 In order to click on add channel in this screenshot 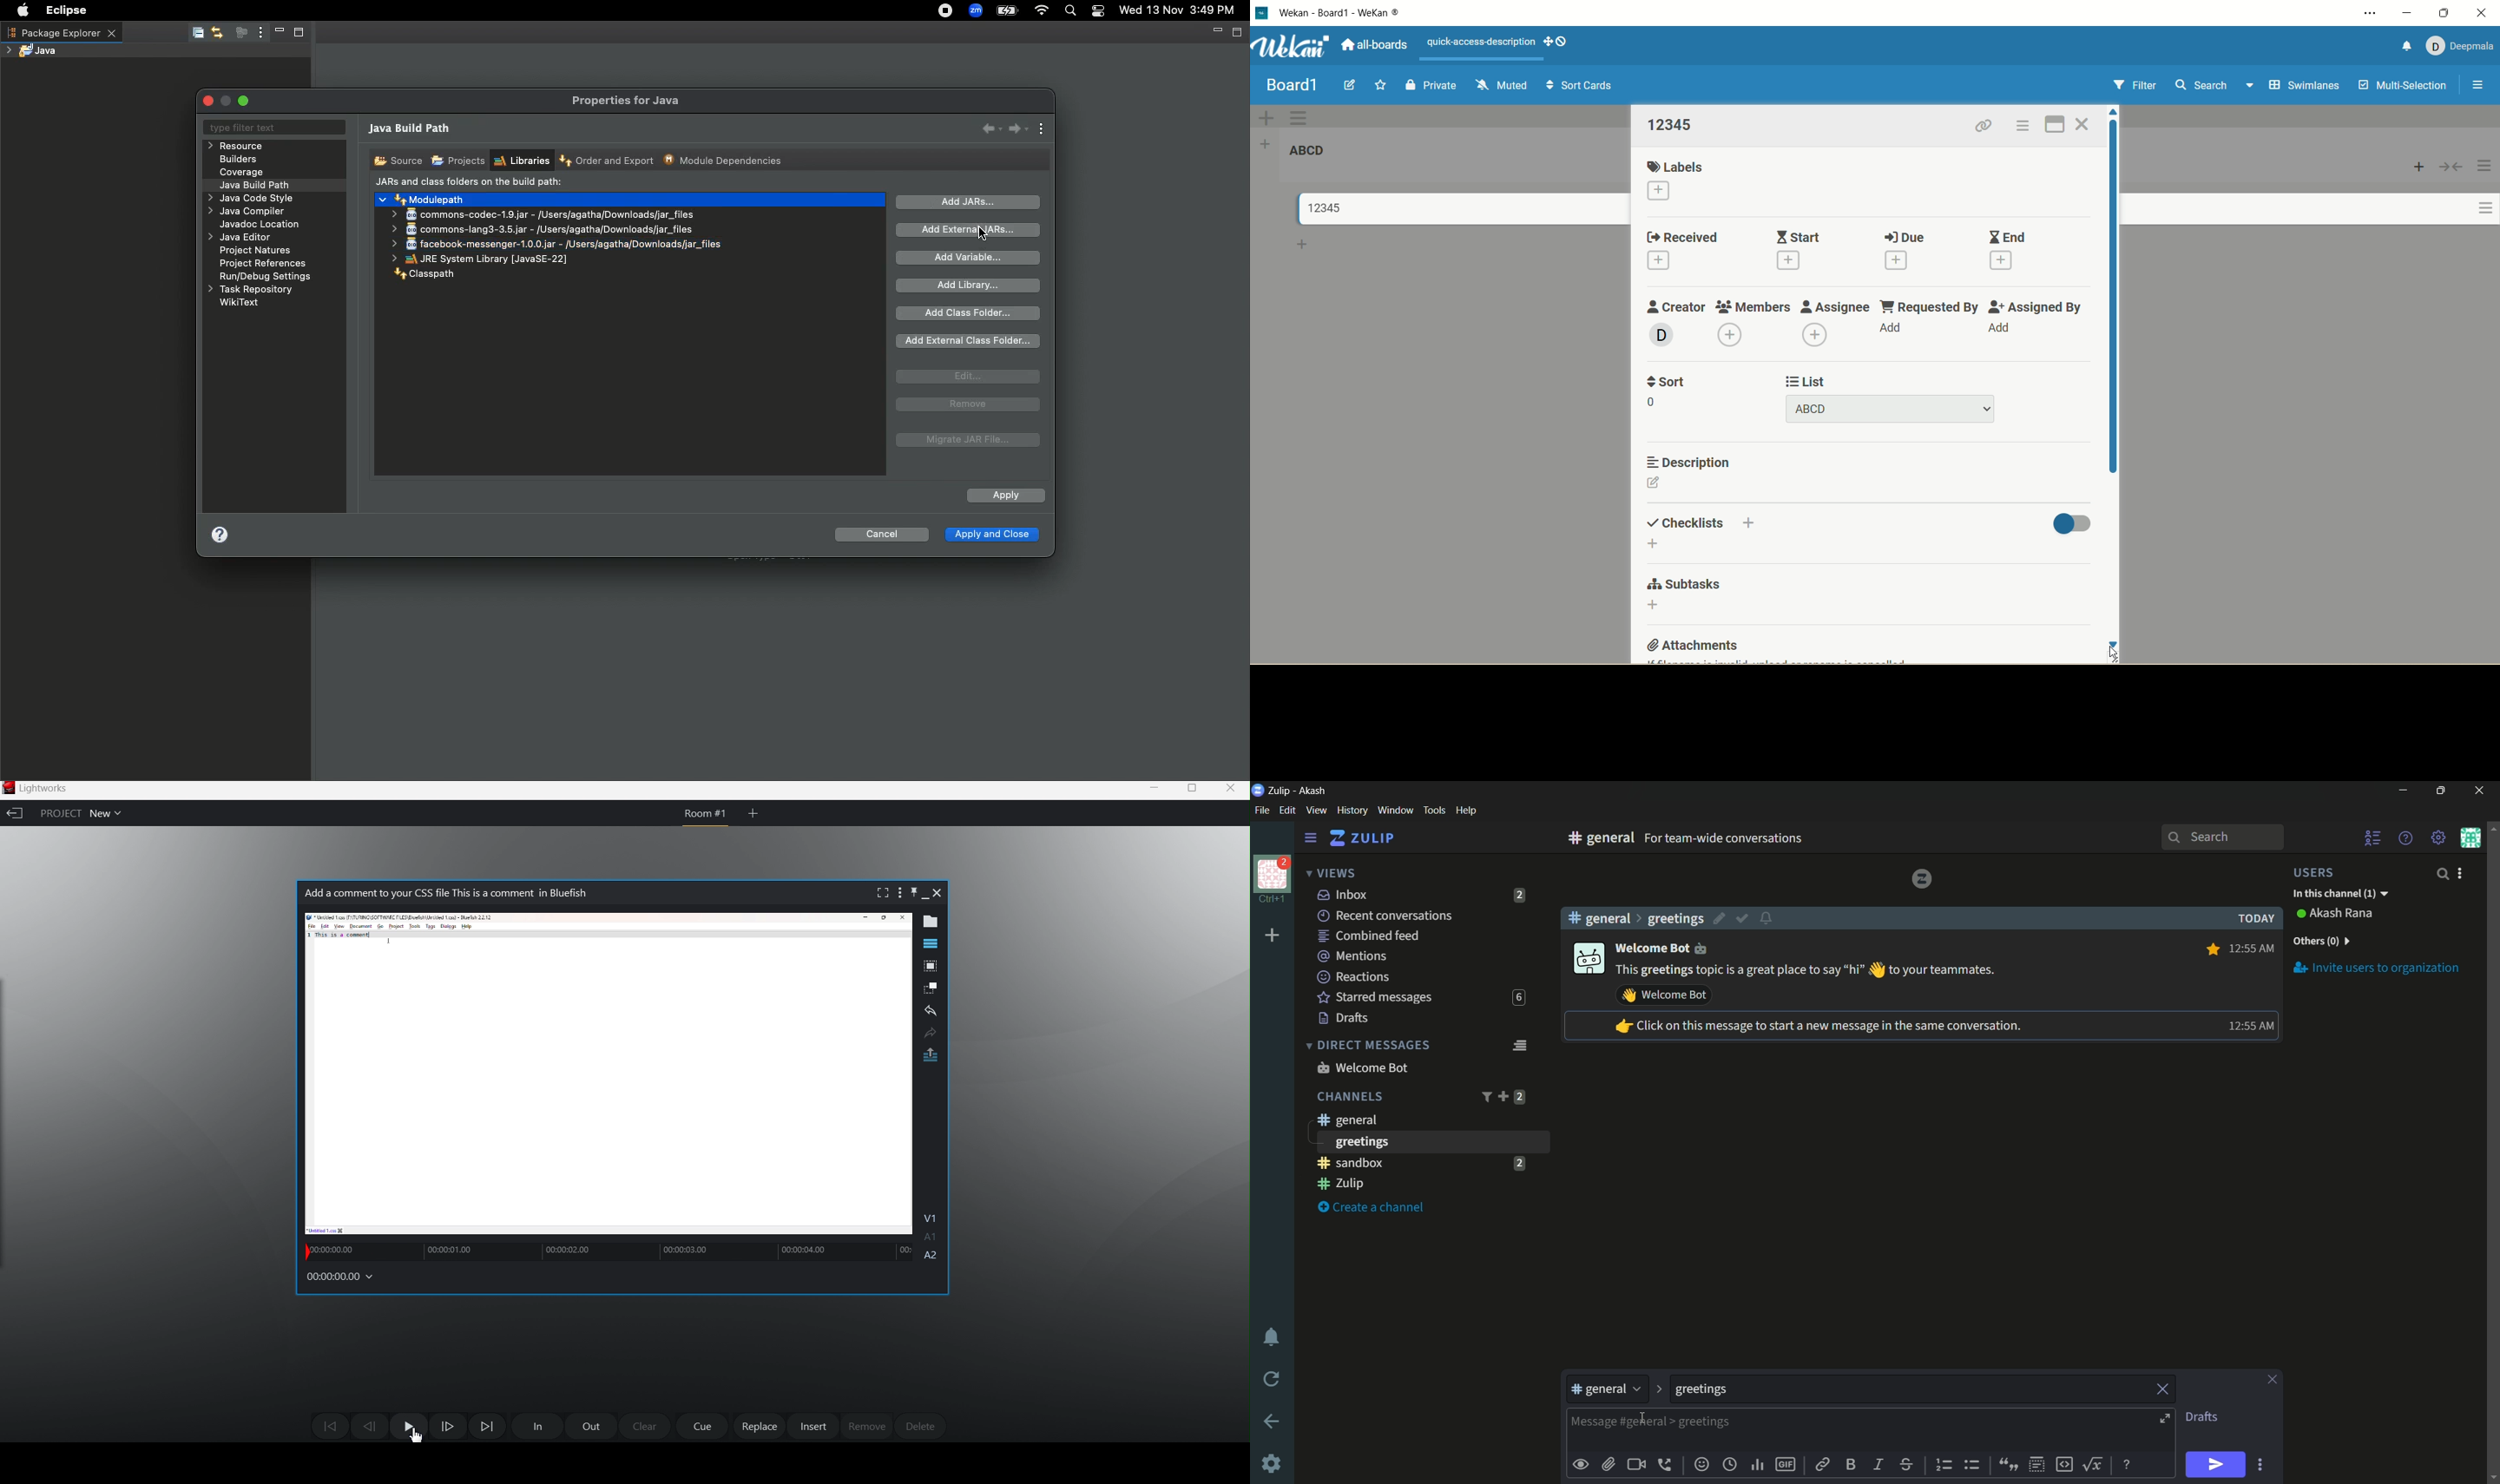, I will do `click(1503, 1096)`.